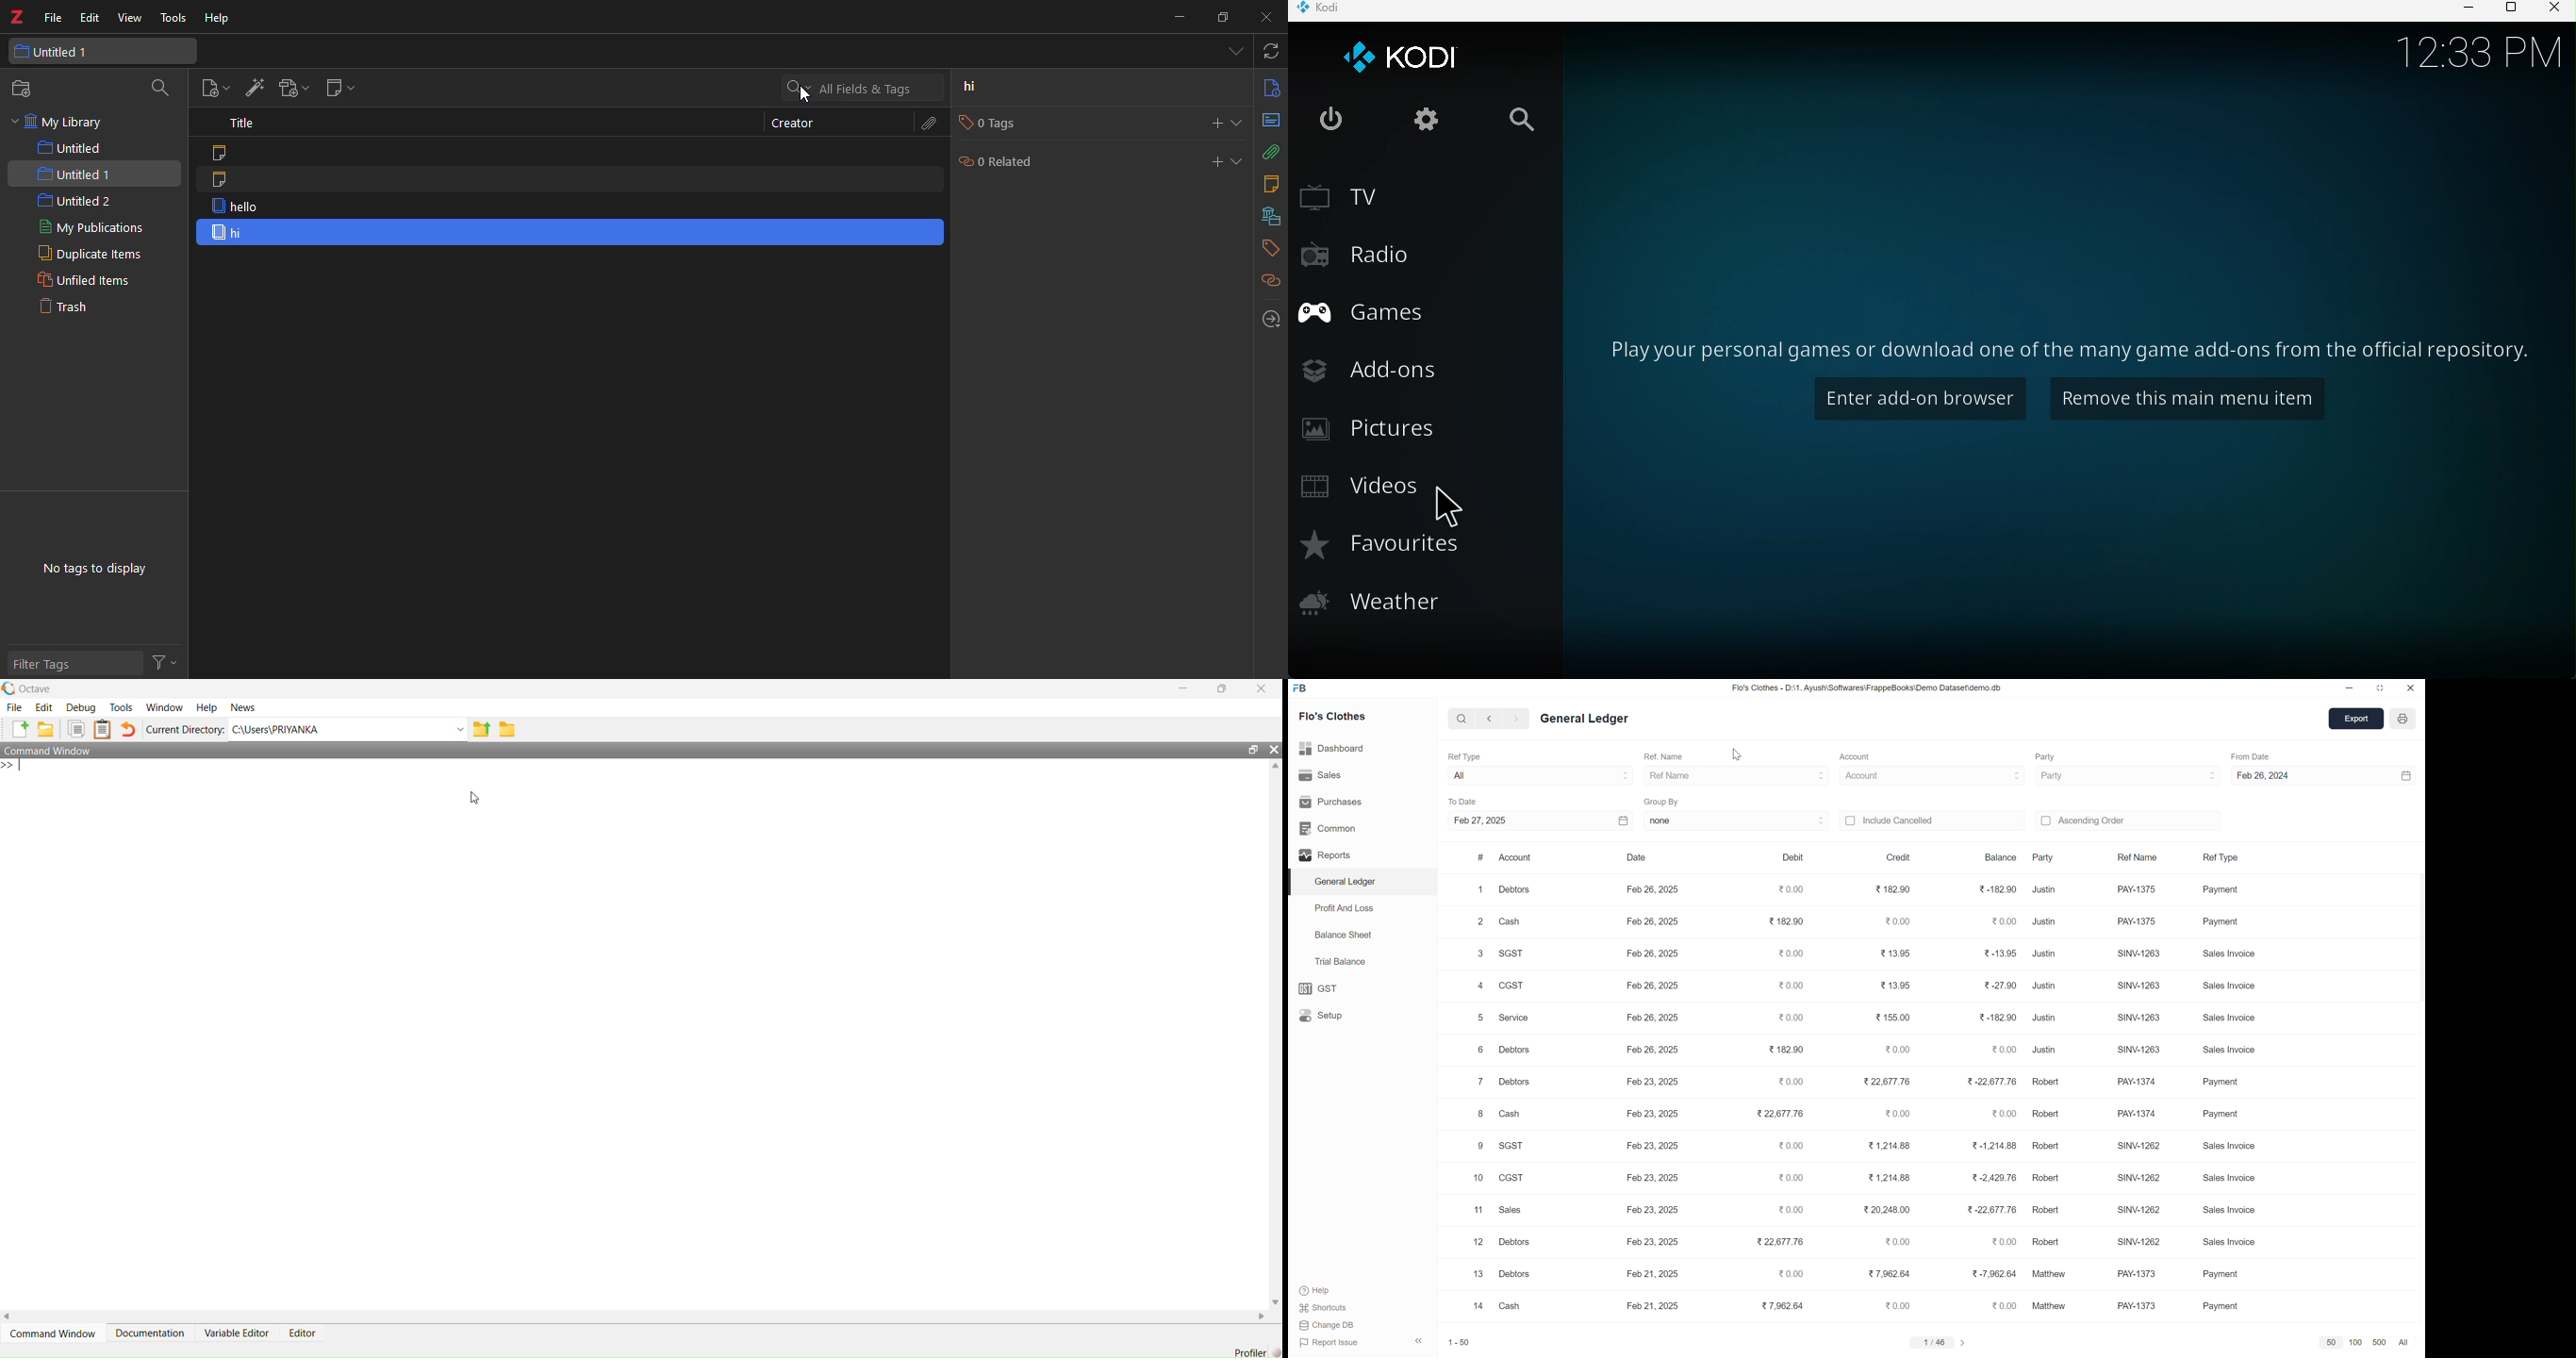  What do you see at coordinates (1480, 858) in the screenshot?
I see `#` at bounding box center [1480, 858].